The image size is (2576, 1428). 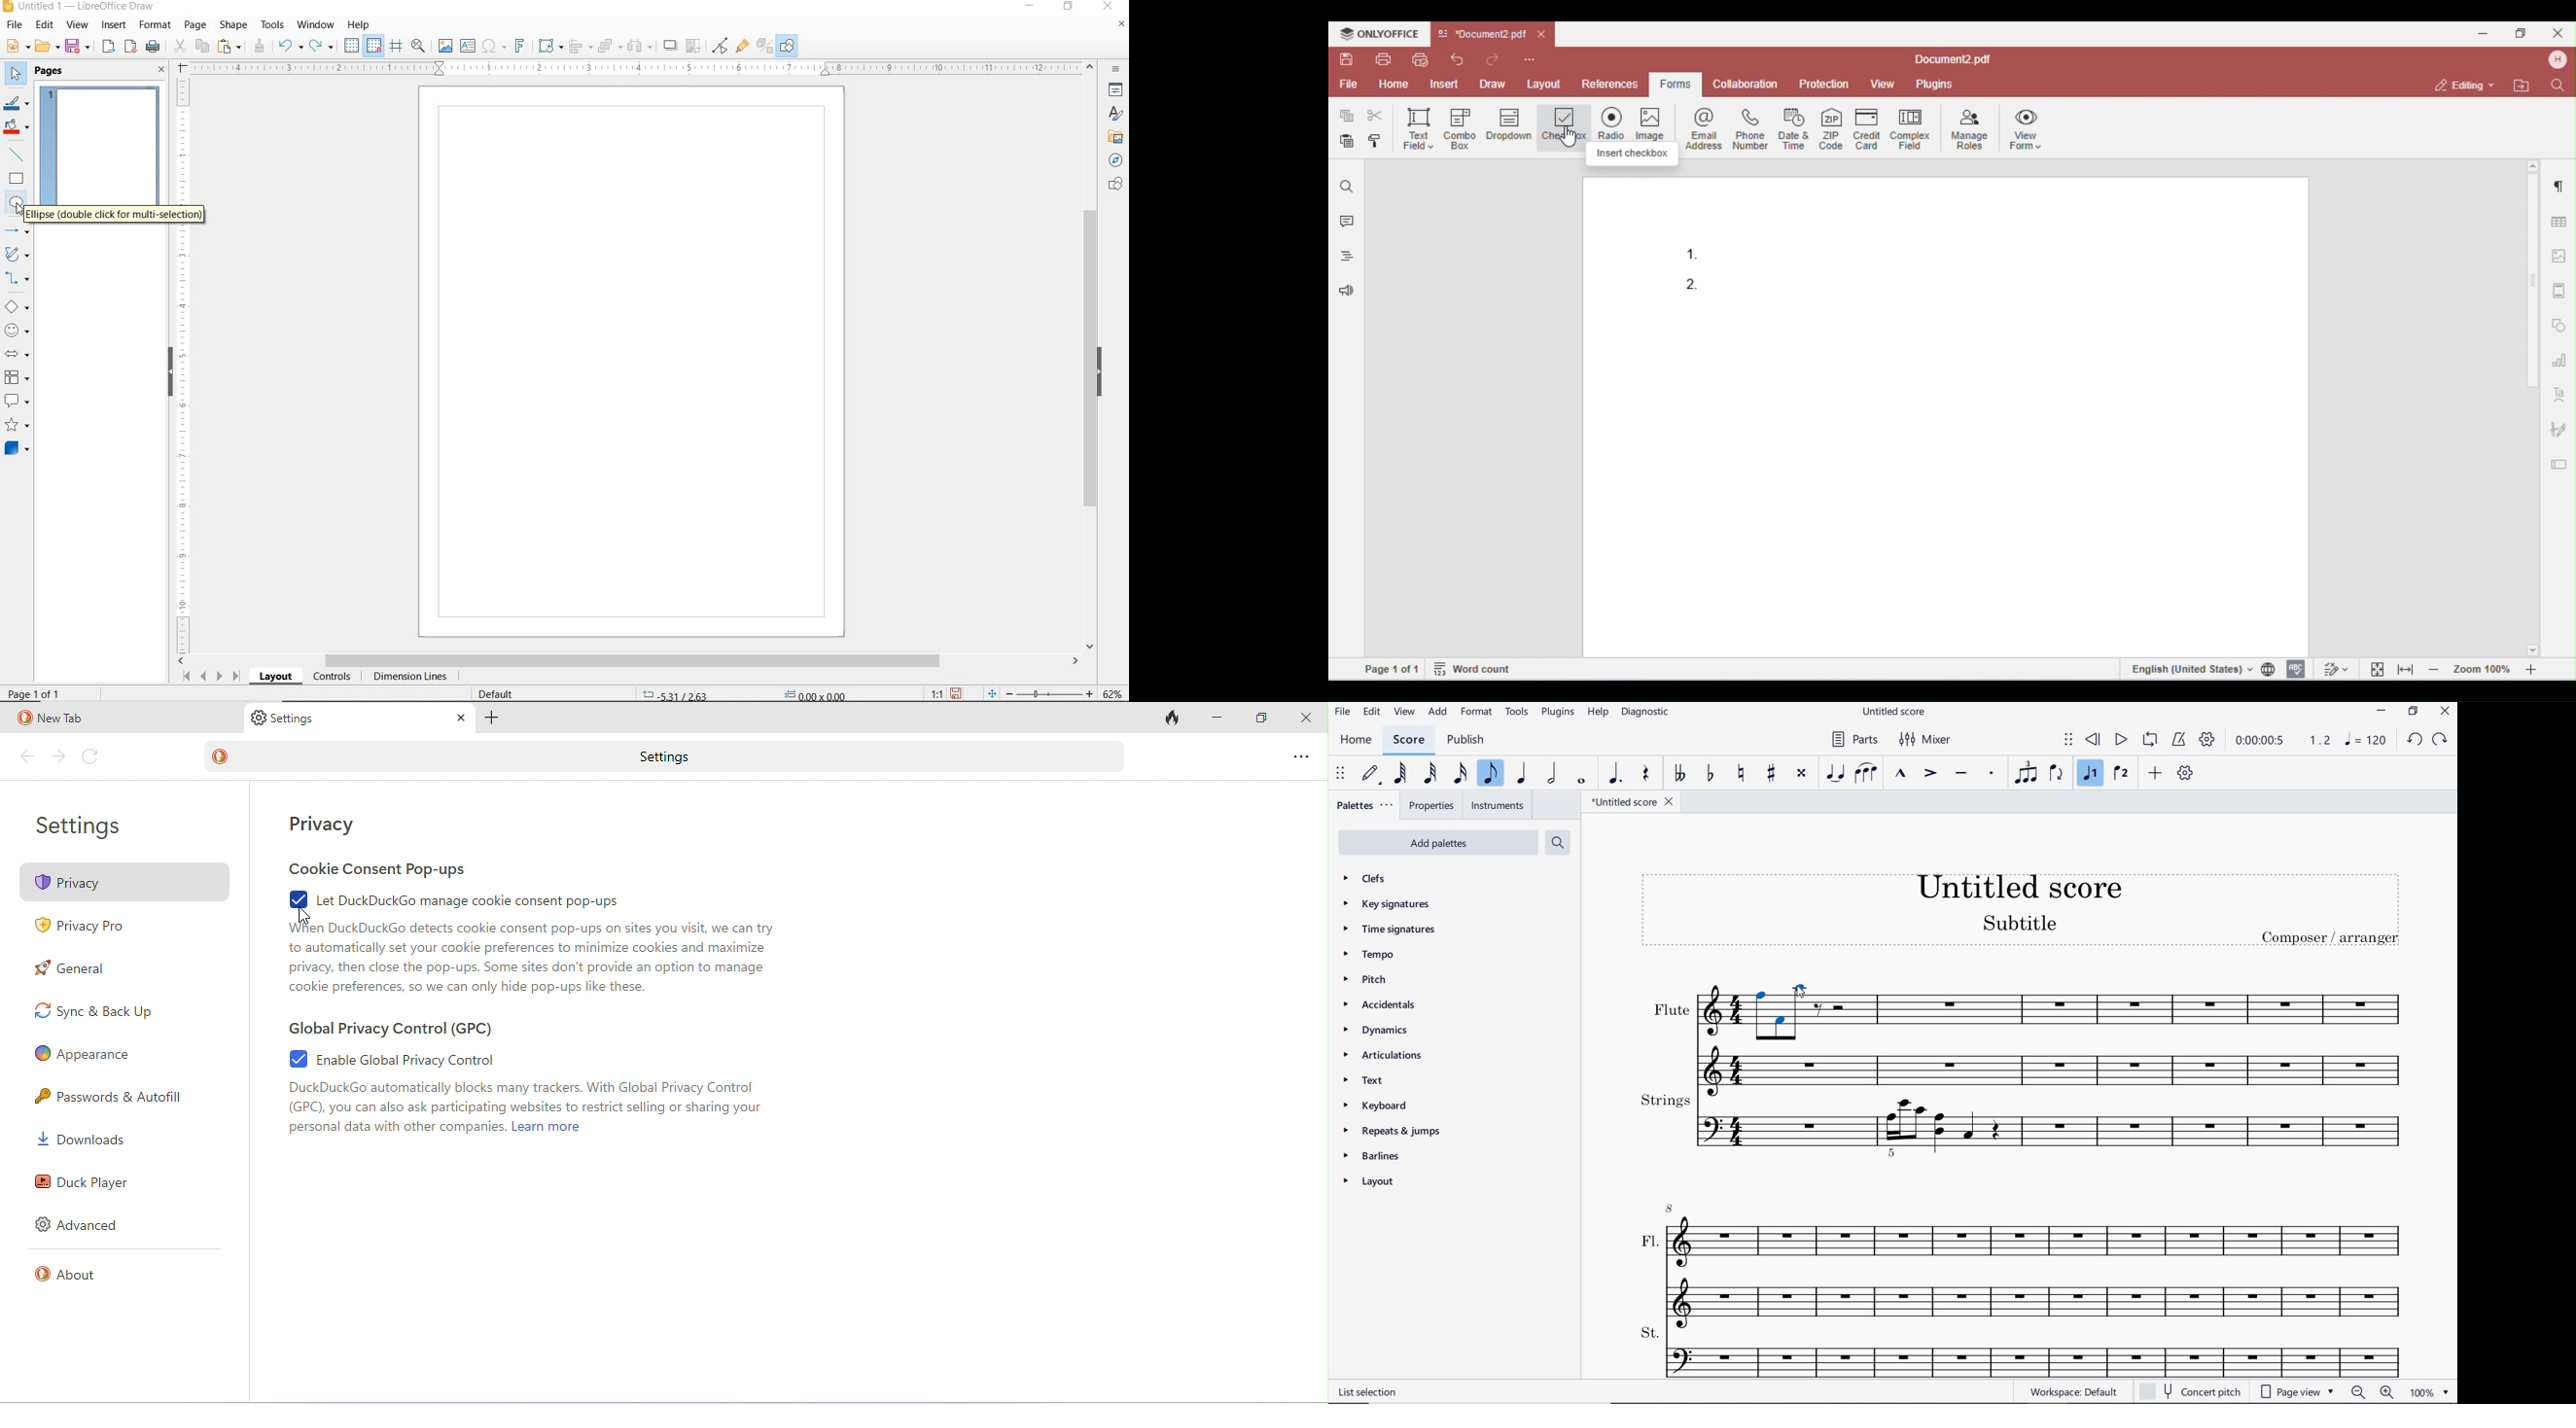 What do you see at coordinates (1680, 774) in the screenshot?
I see `TOGGLE DOUBLE-FLAT` at bounding box center [1680, 774].